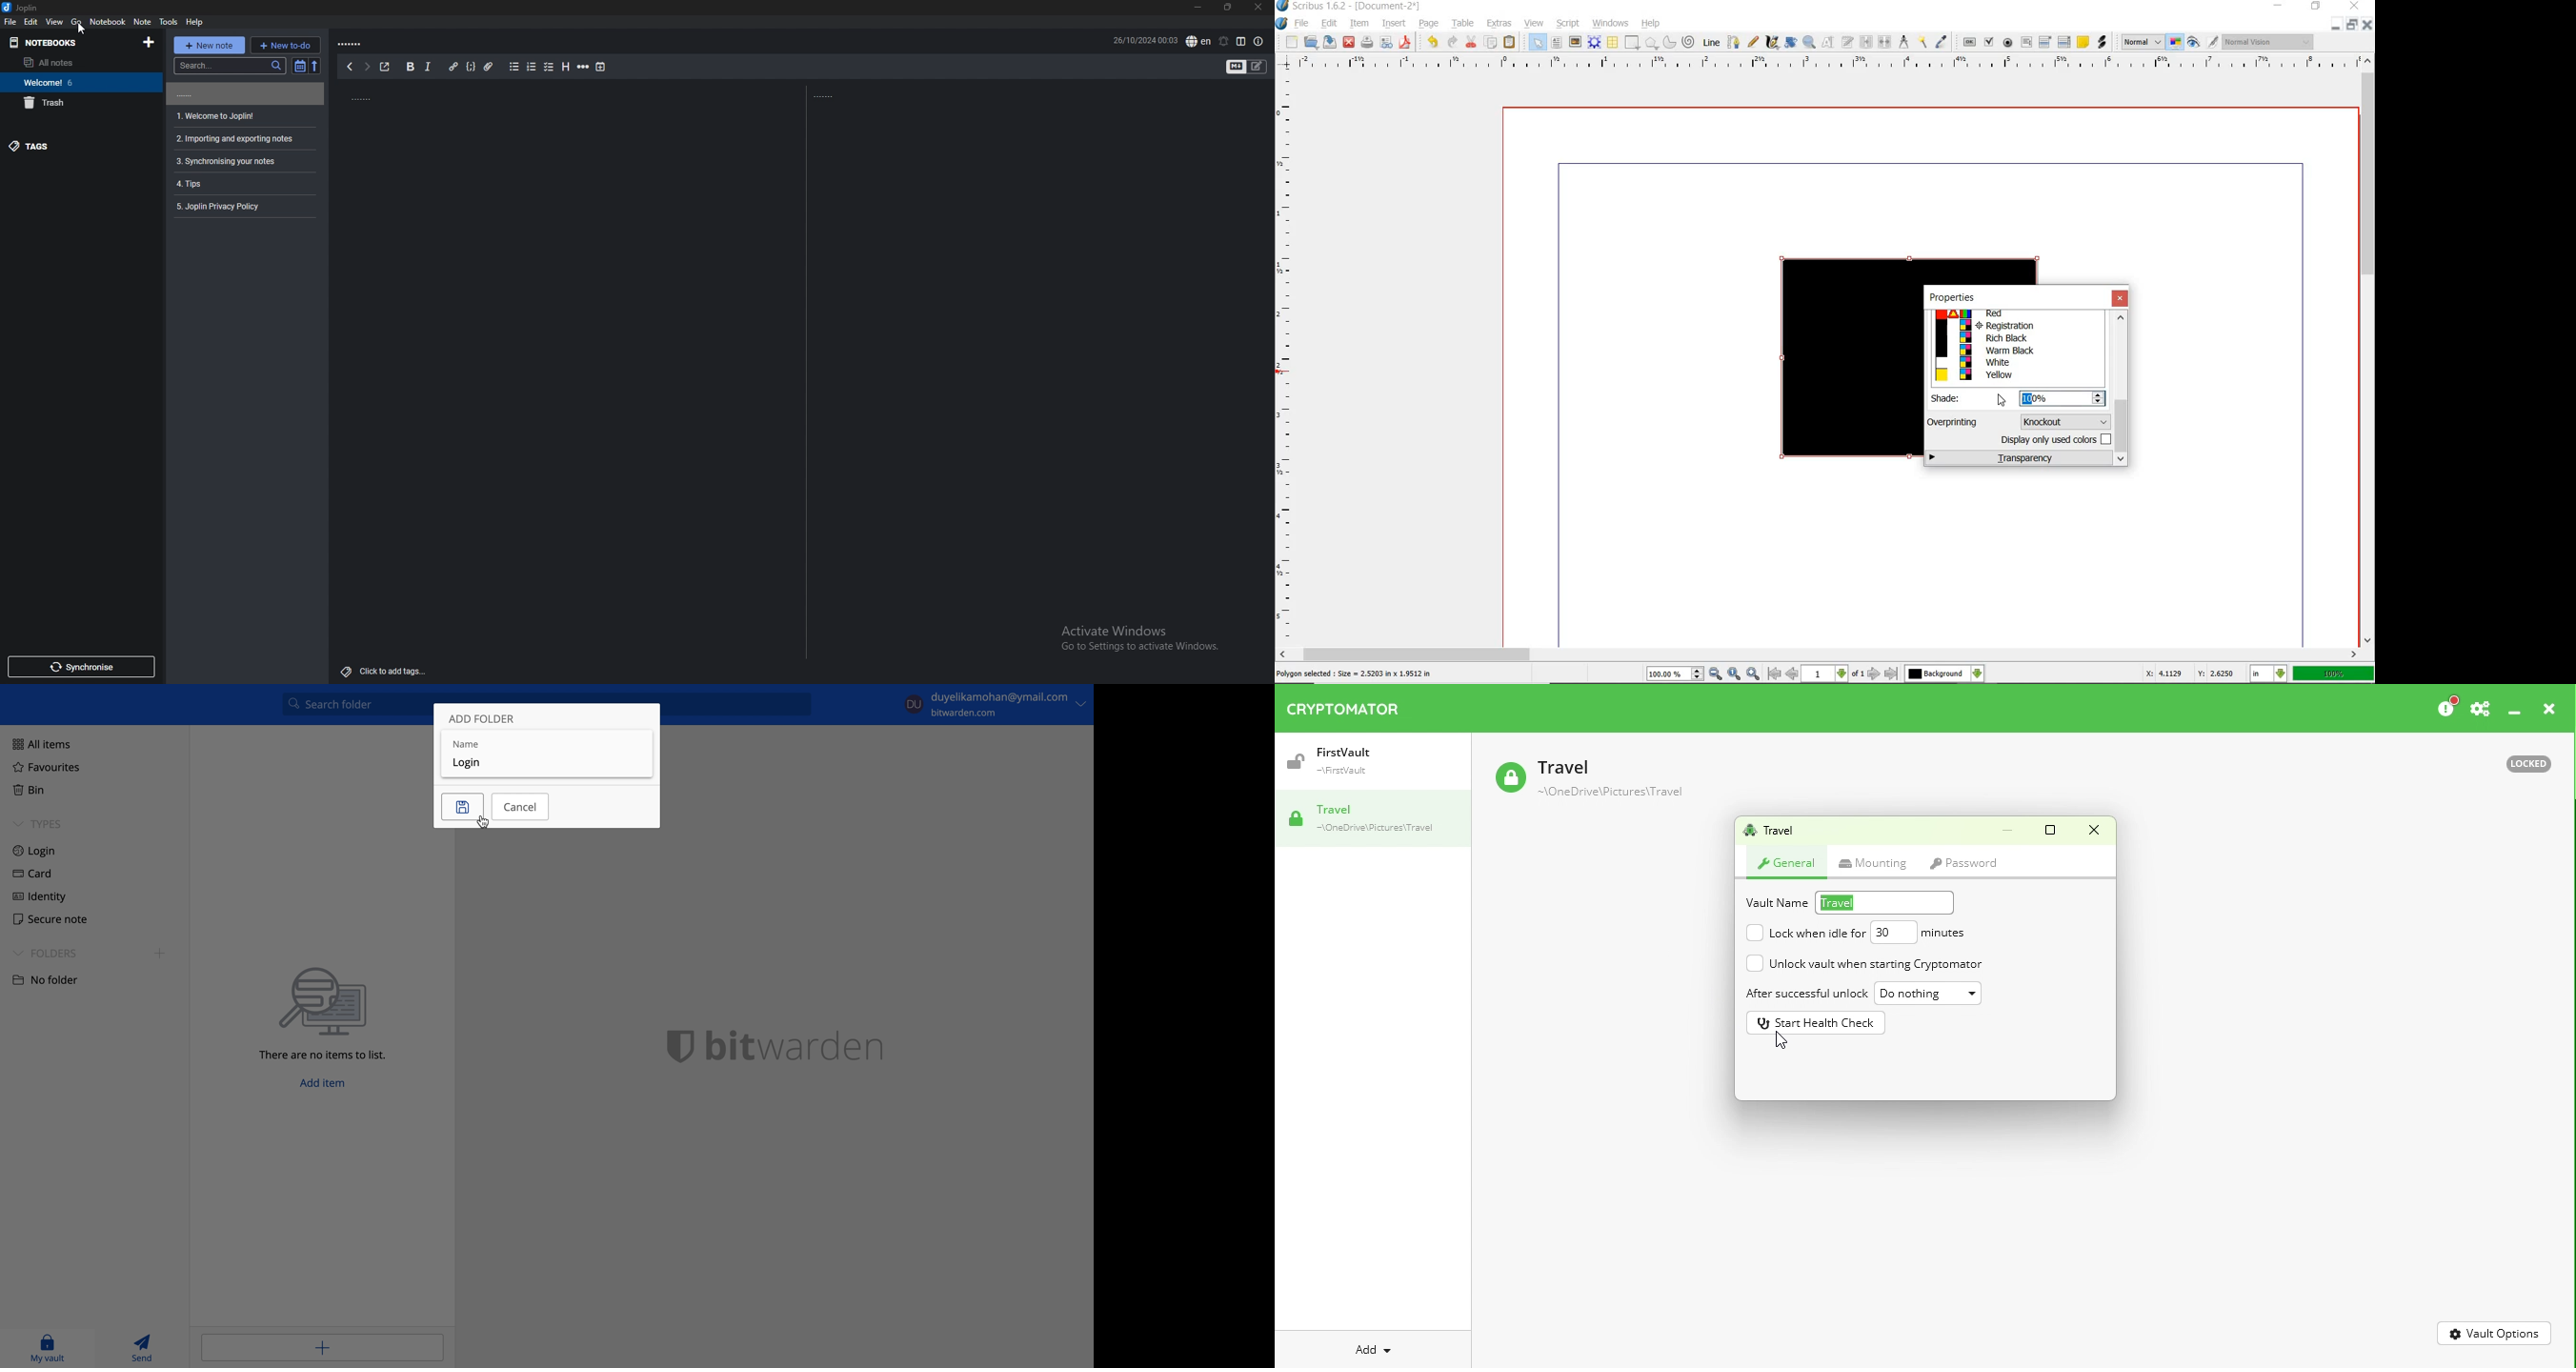  Describe the element at coordinates (1906, 43) in the screenshot. I see `measurement` at that location.